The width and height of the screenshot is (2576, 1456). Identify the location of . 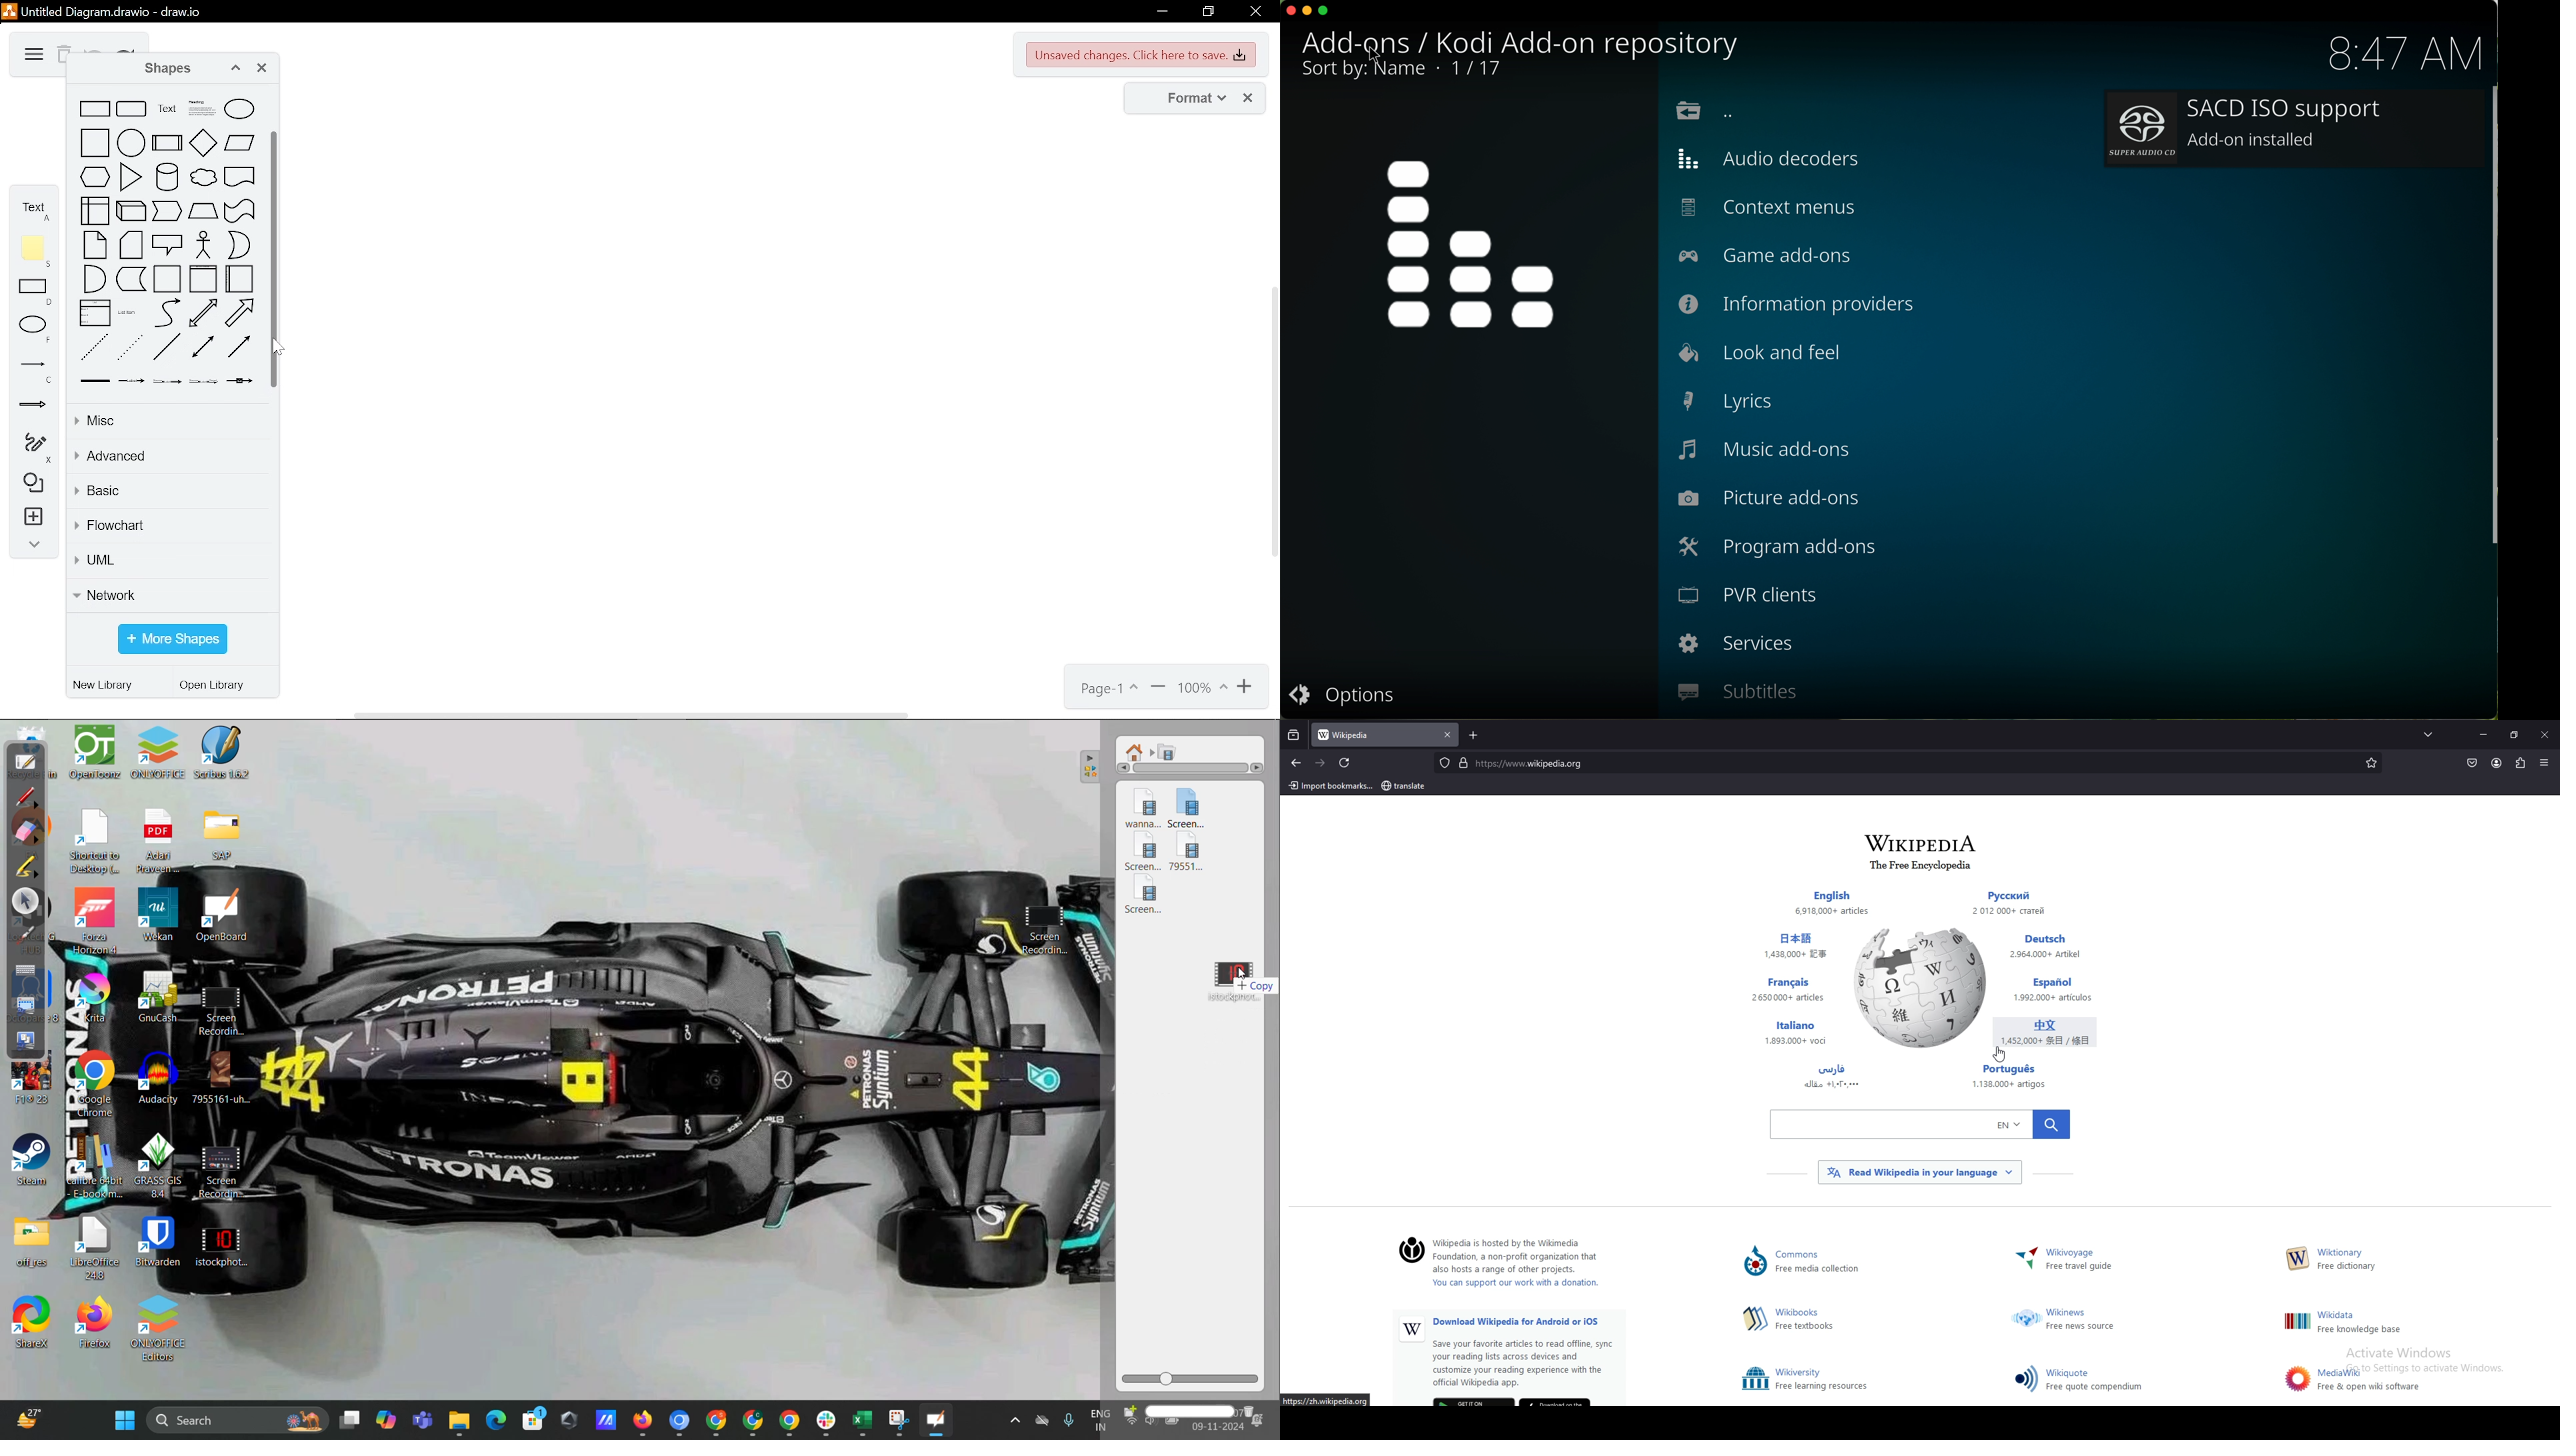
(1786, 991).